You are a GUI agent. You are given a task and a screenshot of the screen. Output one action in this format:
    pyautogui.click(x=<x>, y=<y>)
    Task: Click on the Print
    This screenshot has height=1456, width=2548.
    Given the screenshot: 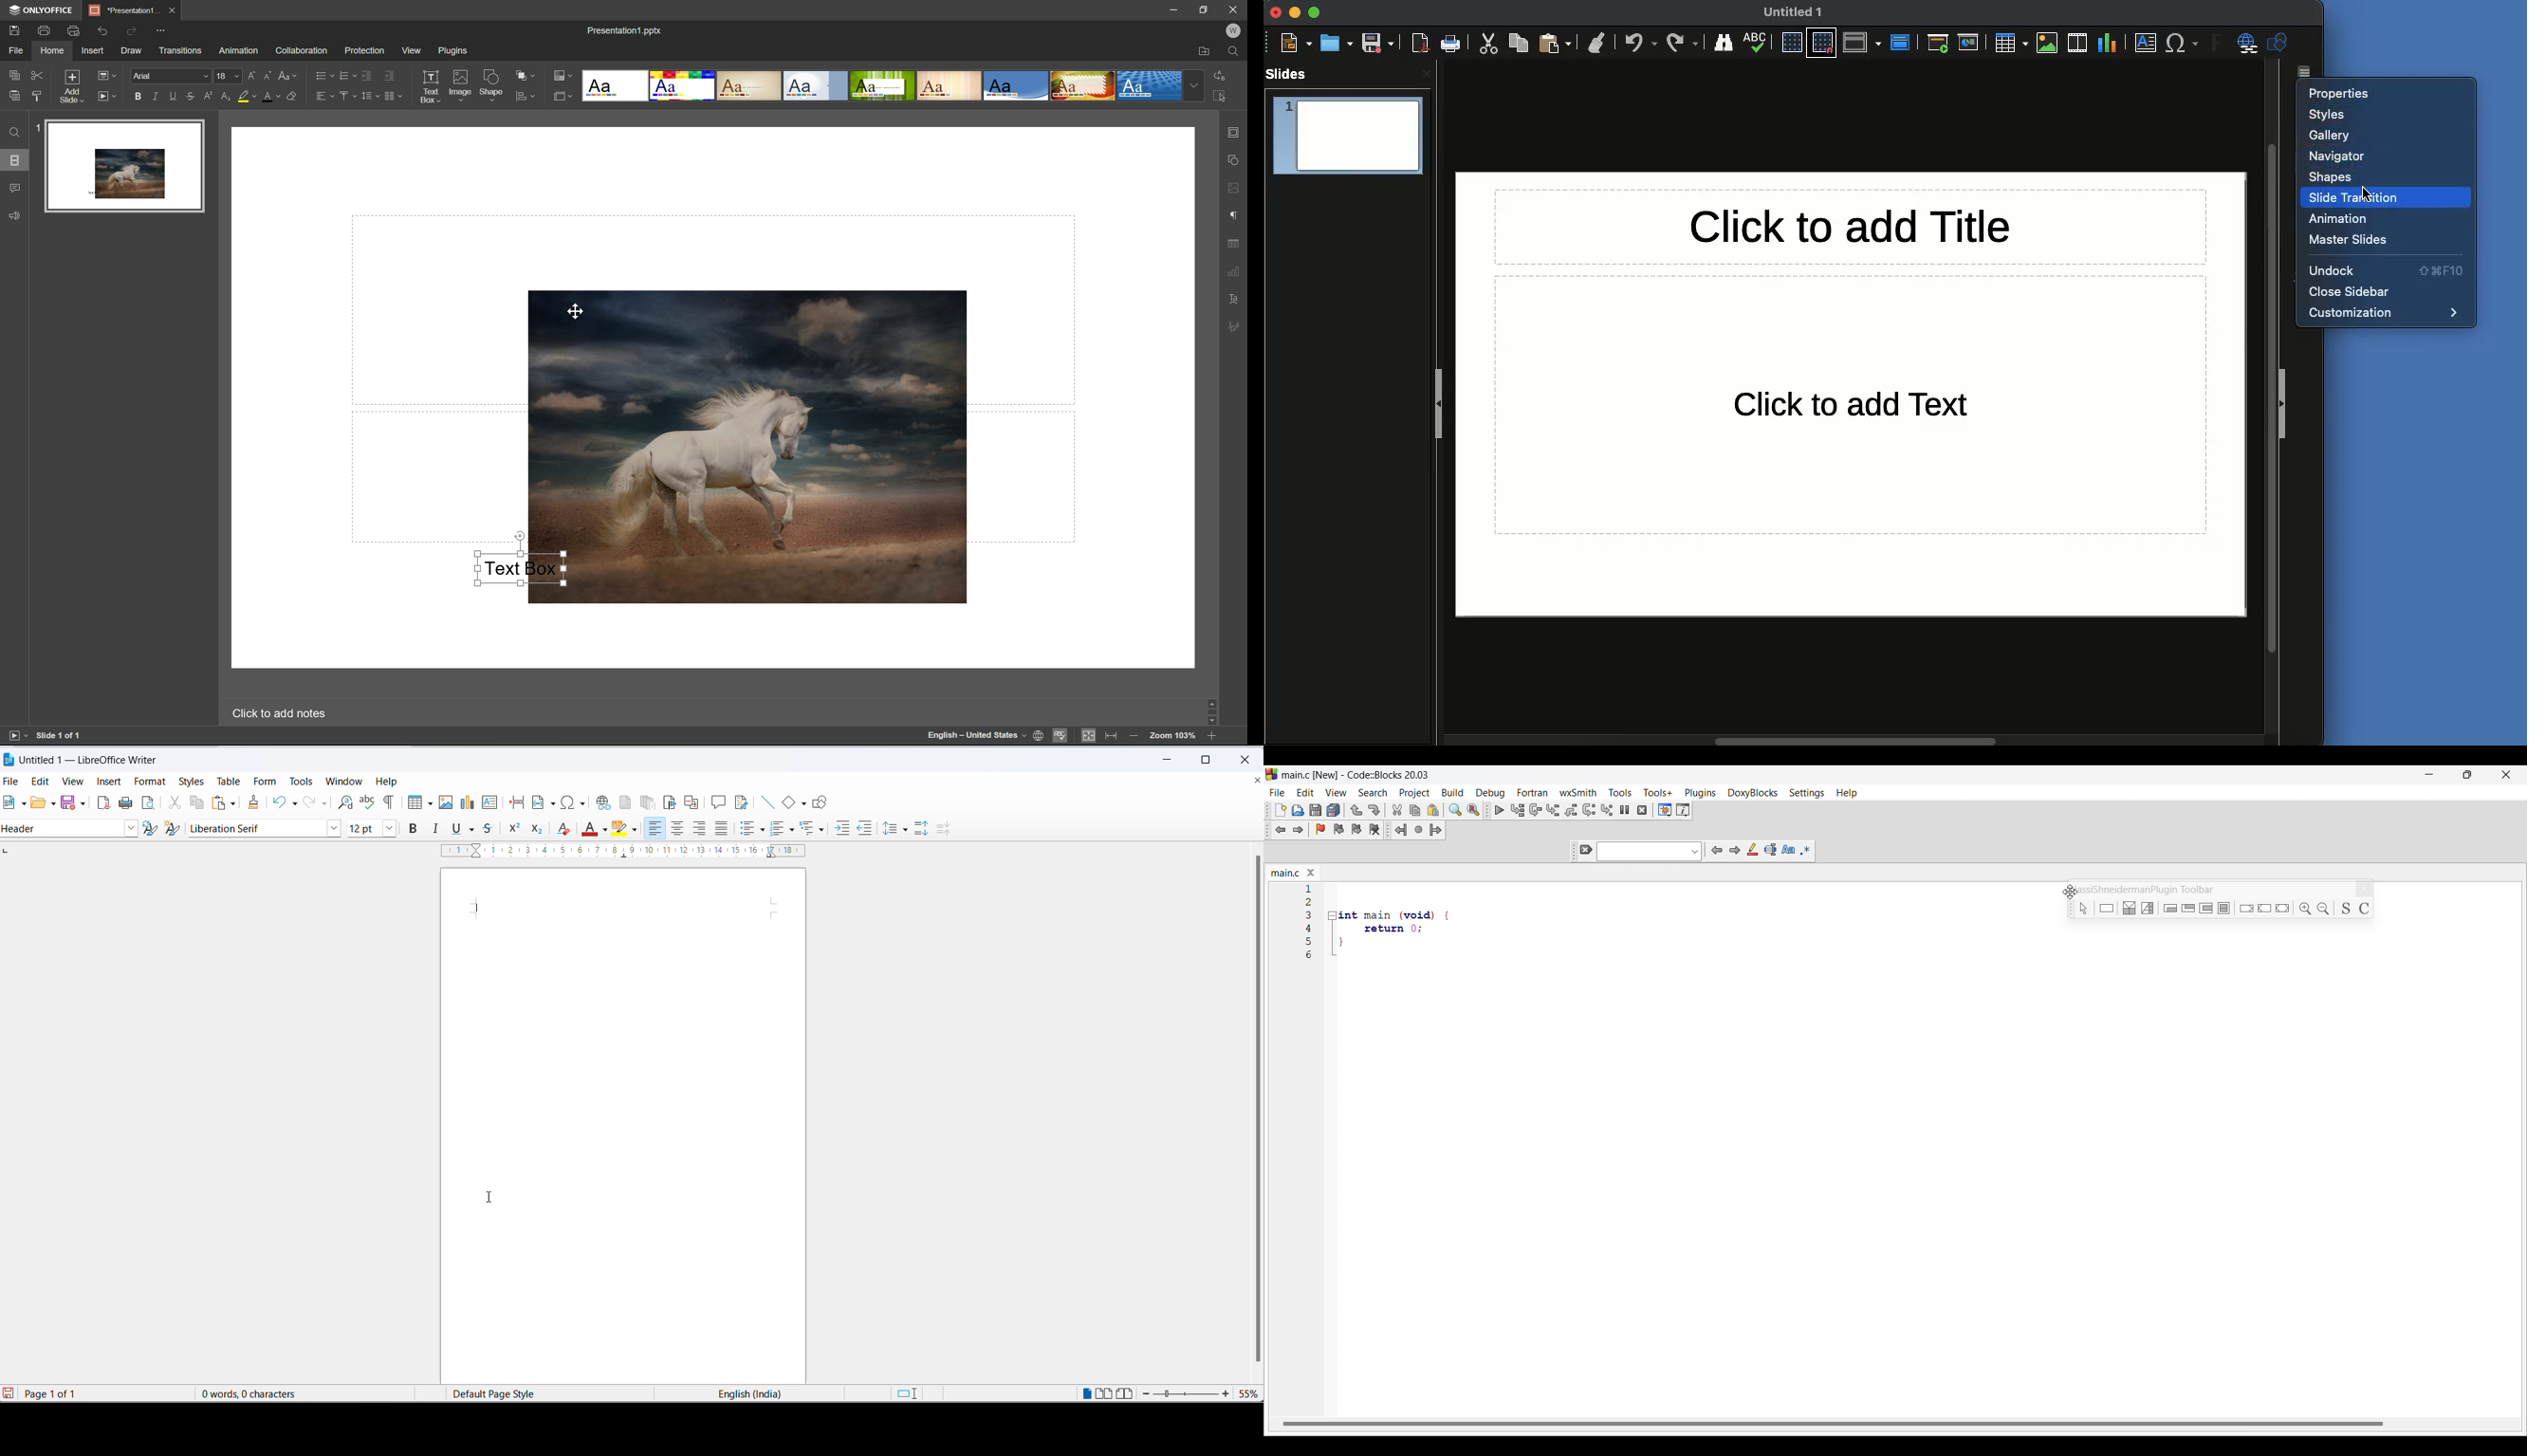 What is the action you would take?
    pyautogui.click(x=1450, y=44)
    